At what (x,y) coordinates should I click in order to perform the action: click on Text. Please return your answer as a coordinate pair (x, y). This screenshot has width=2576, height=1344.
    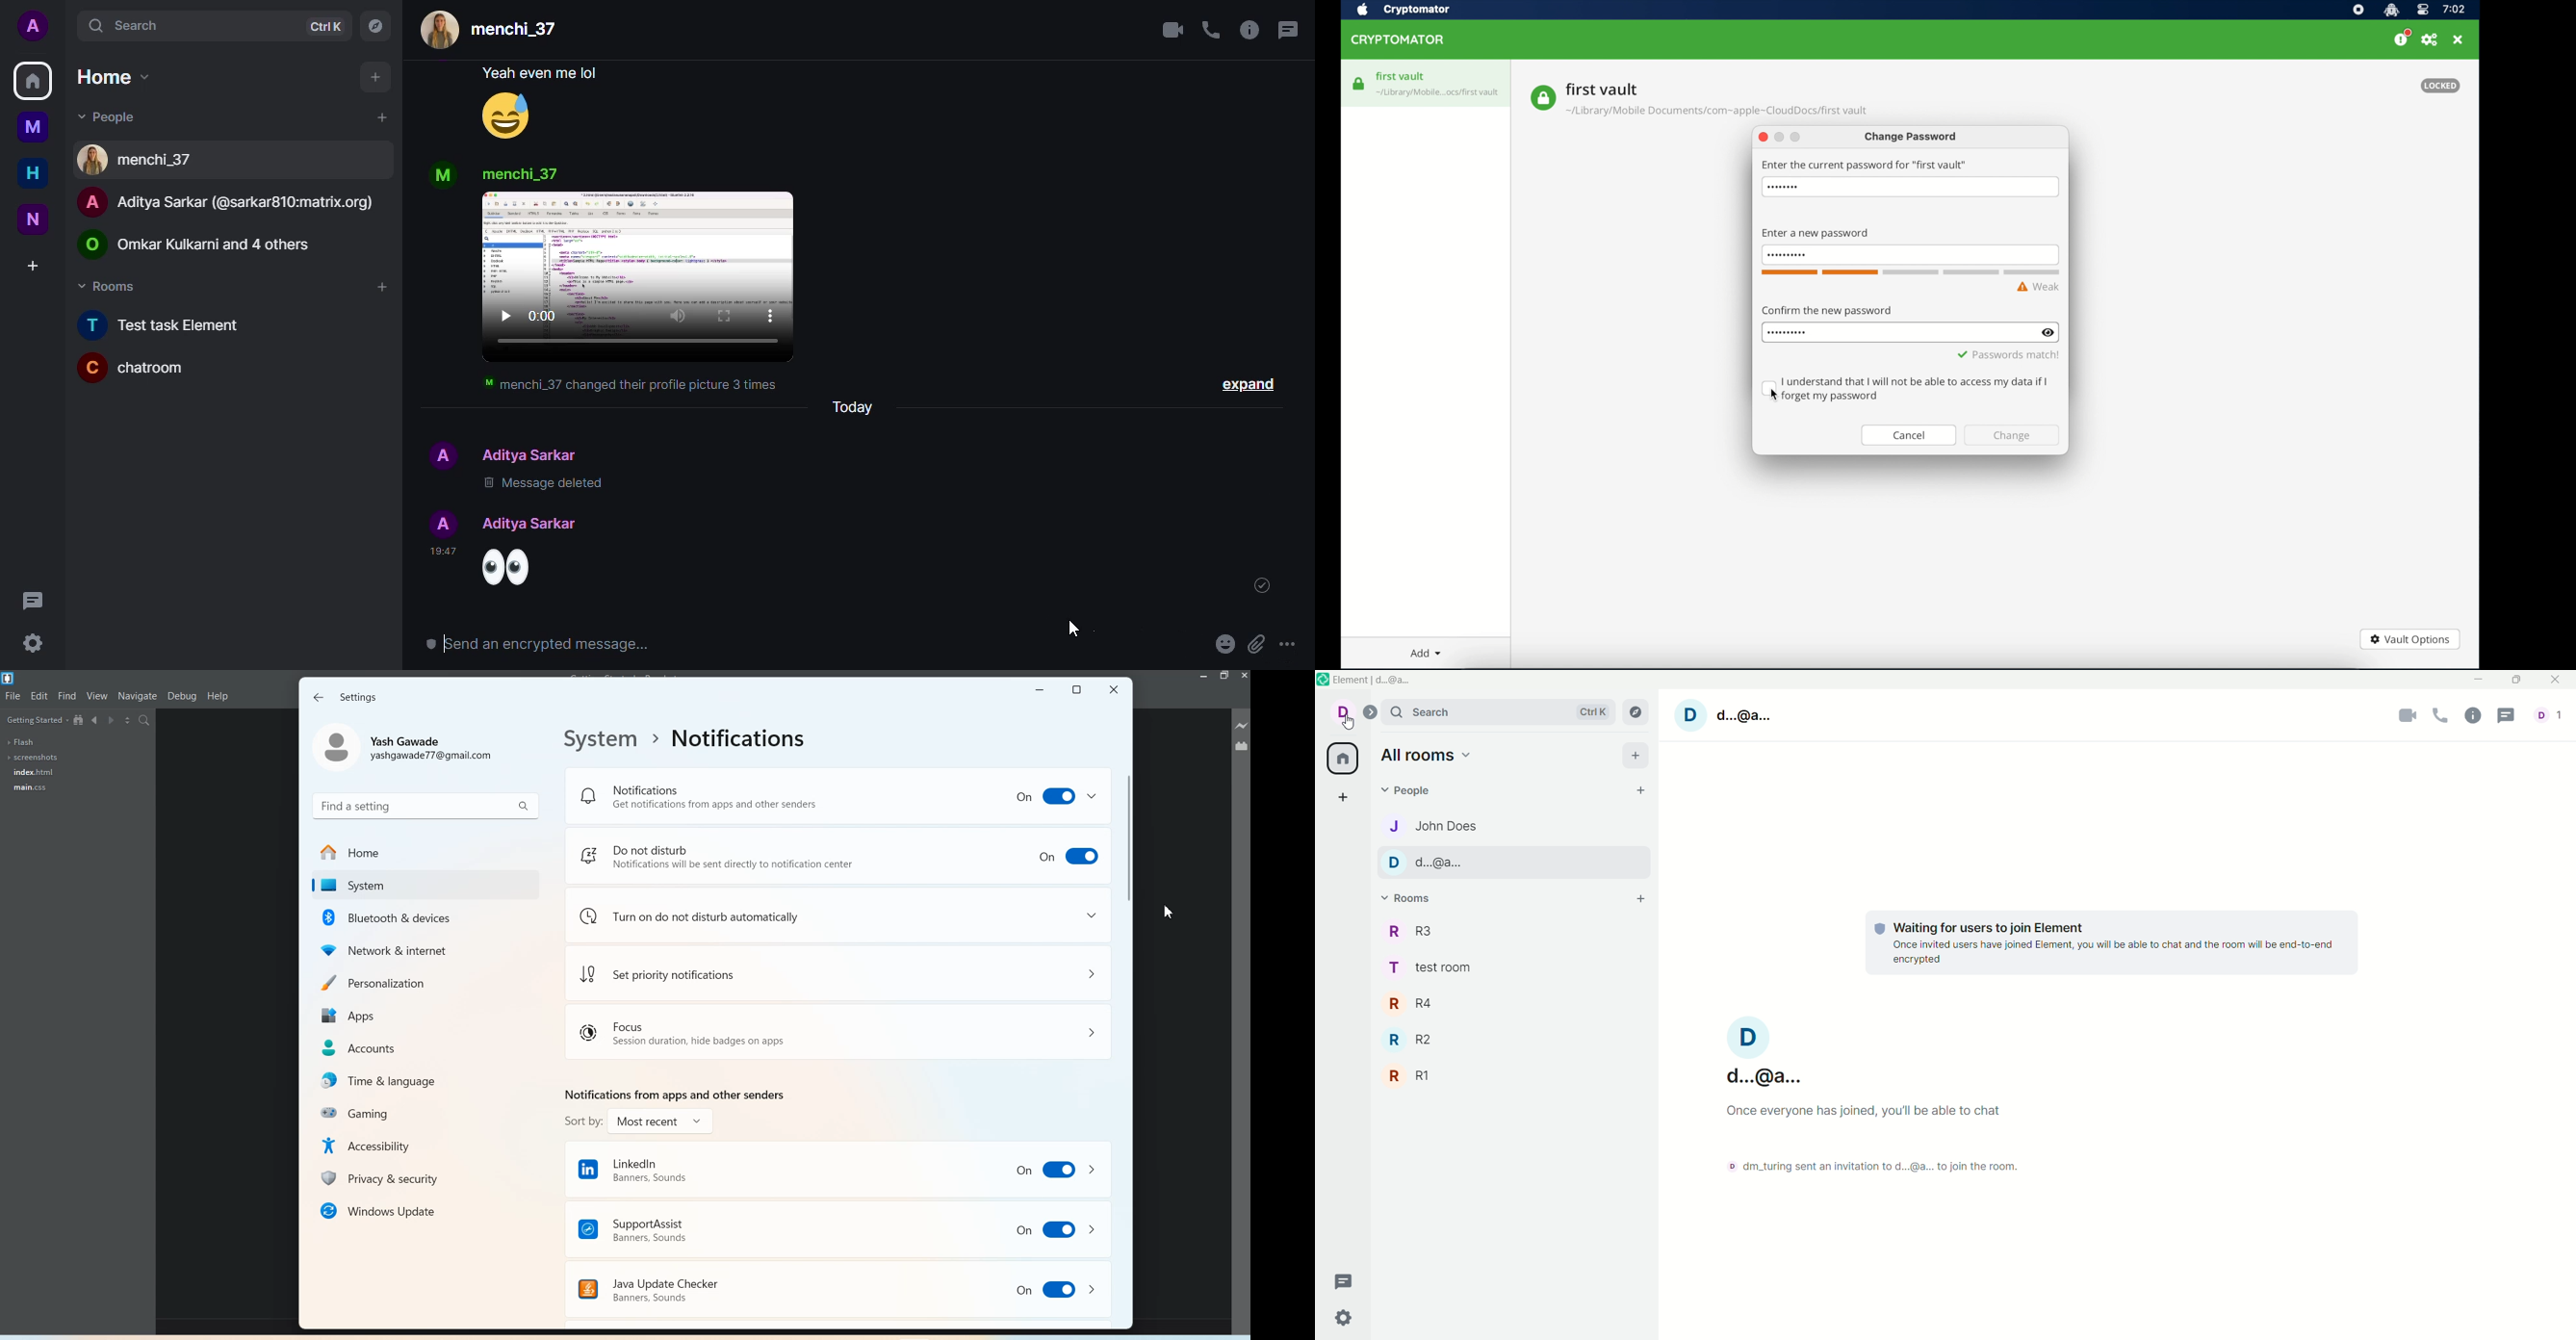
    Looking at the image, I should click on (673, 1094).